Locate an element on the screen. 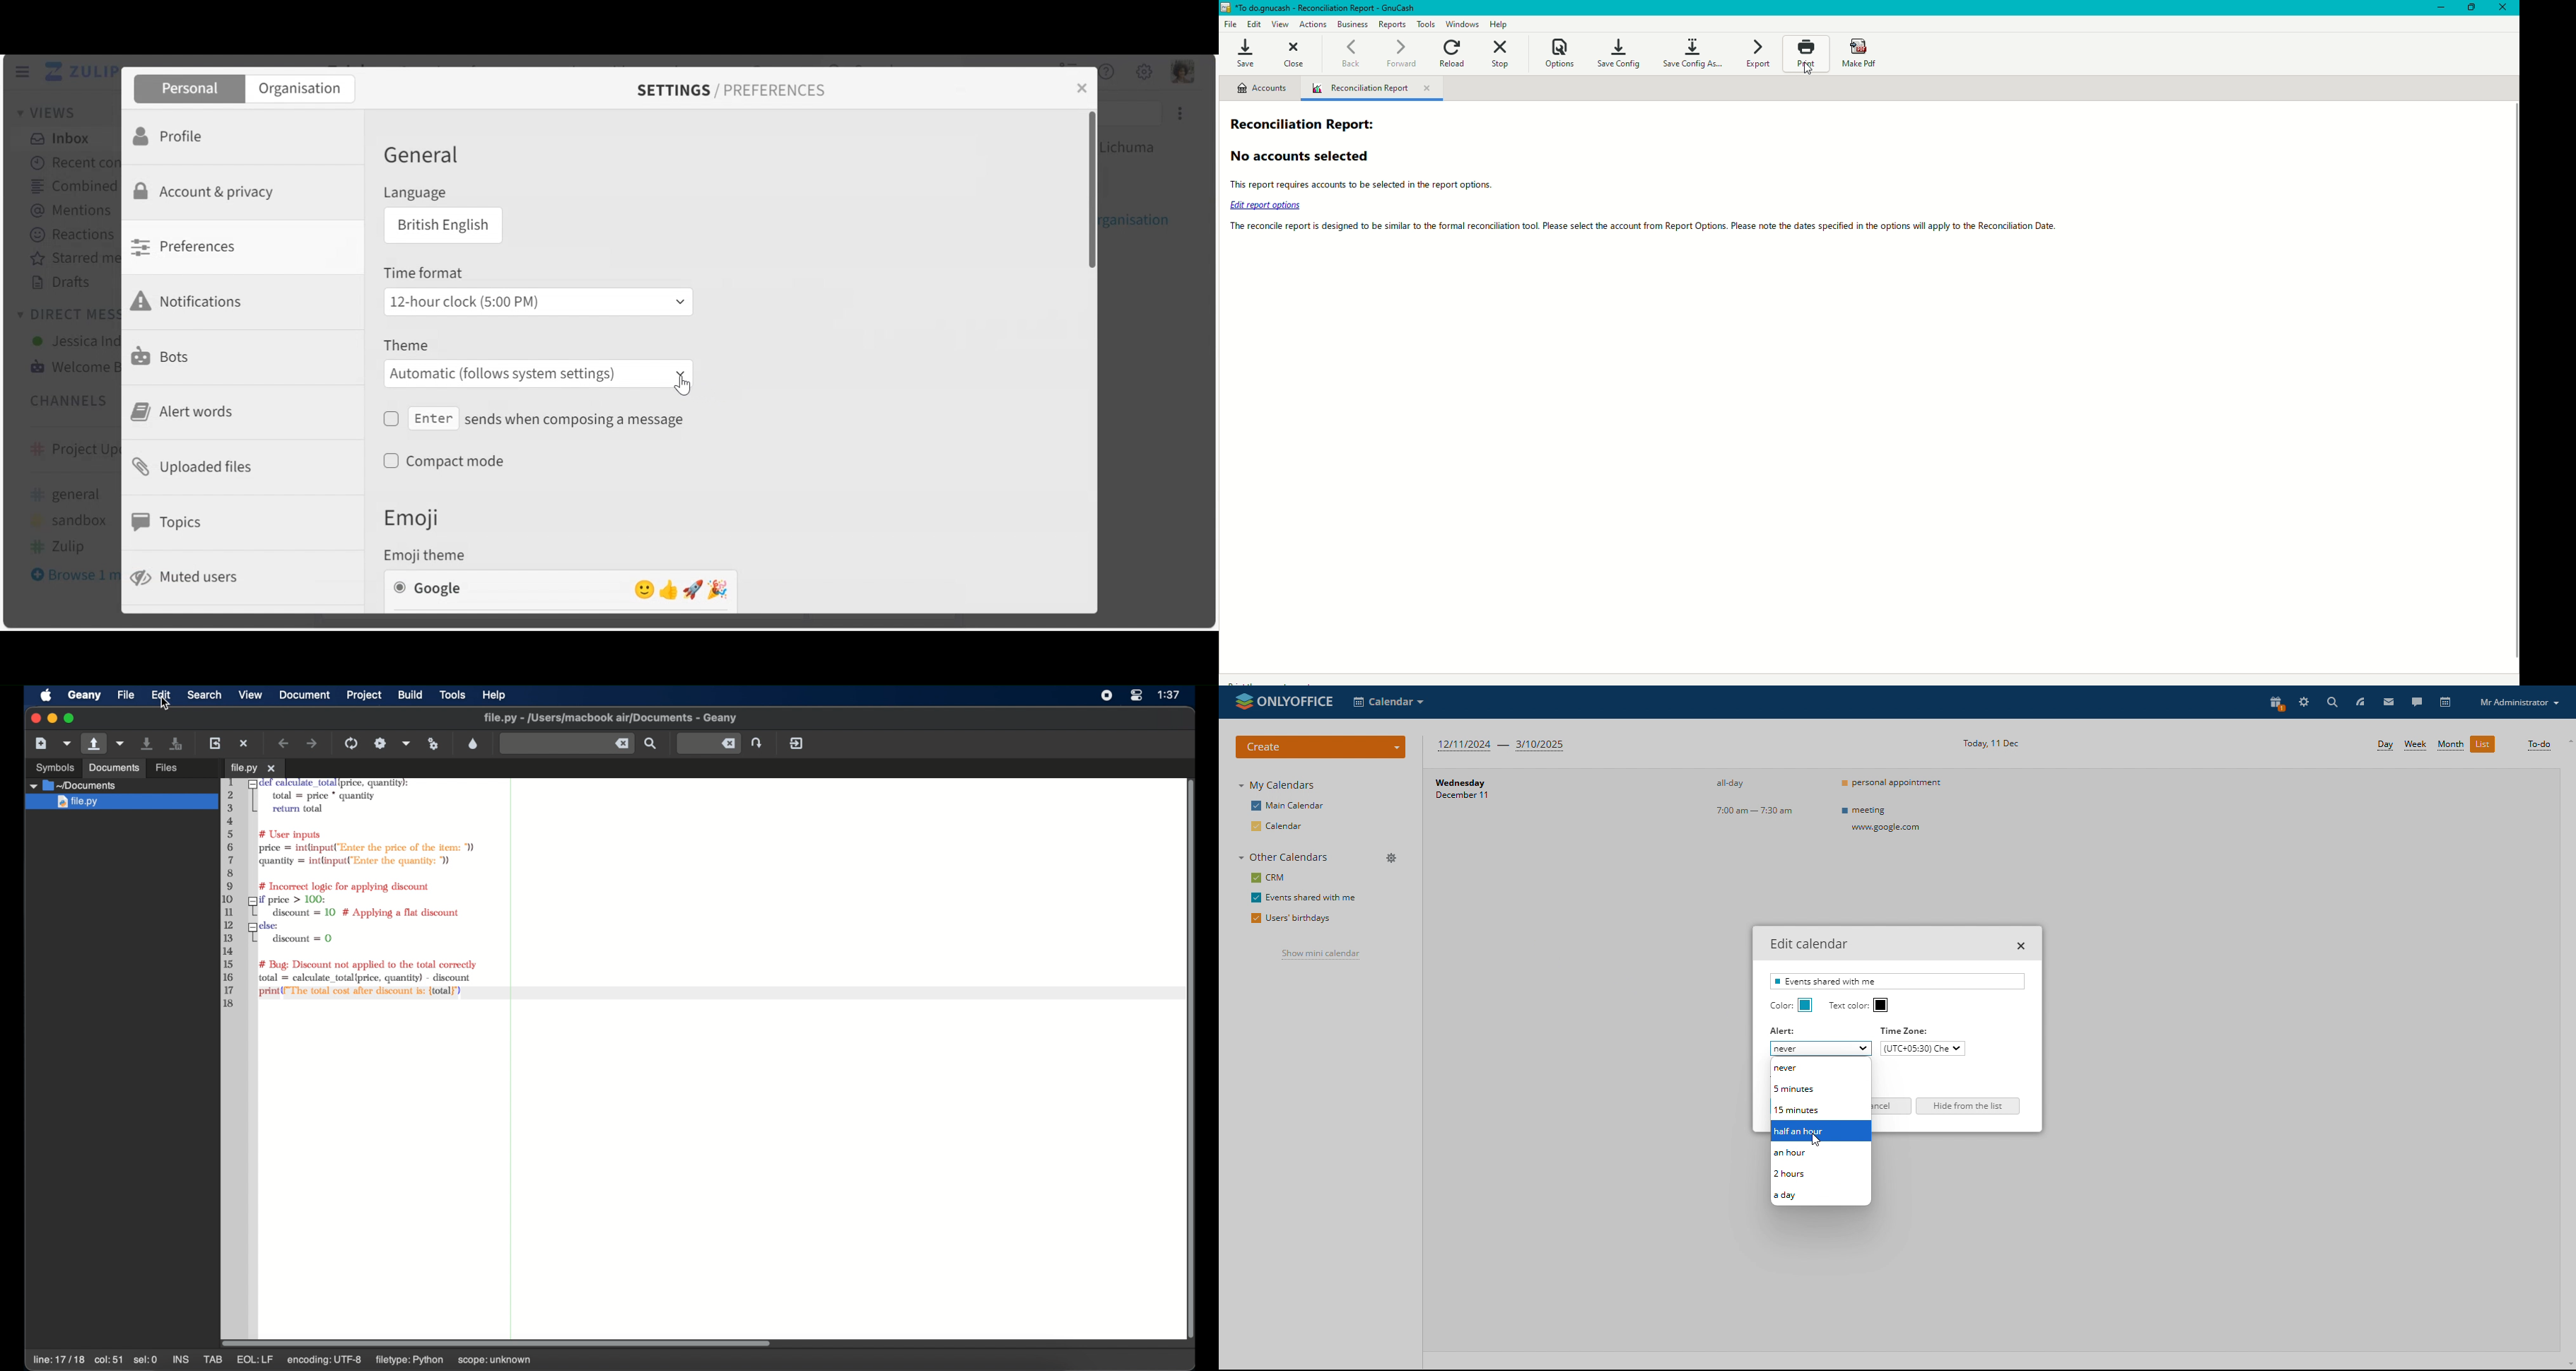 The height and width of the screenshot is (1372, 2576). File is located at coordinates (1233, 24).